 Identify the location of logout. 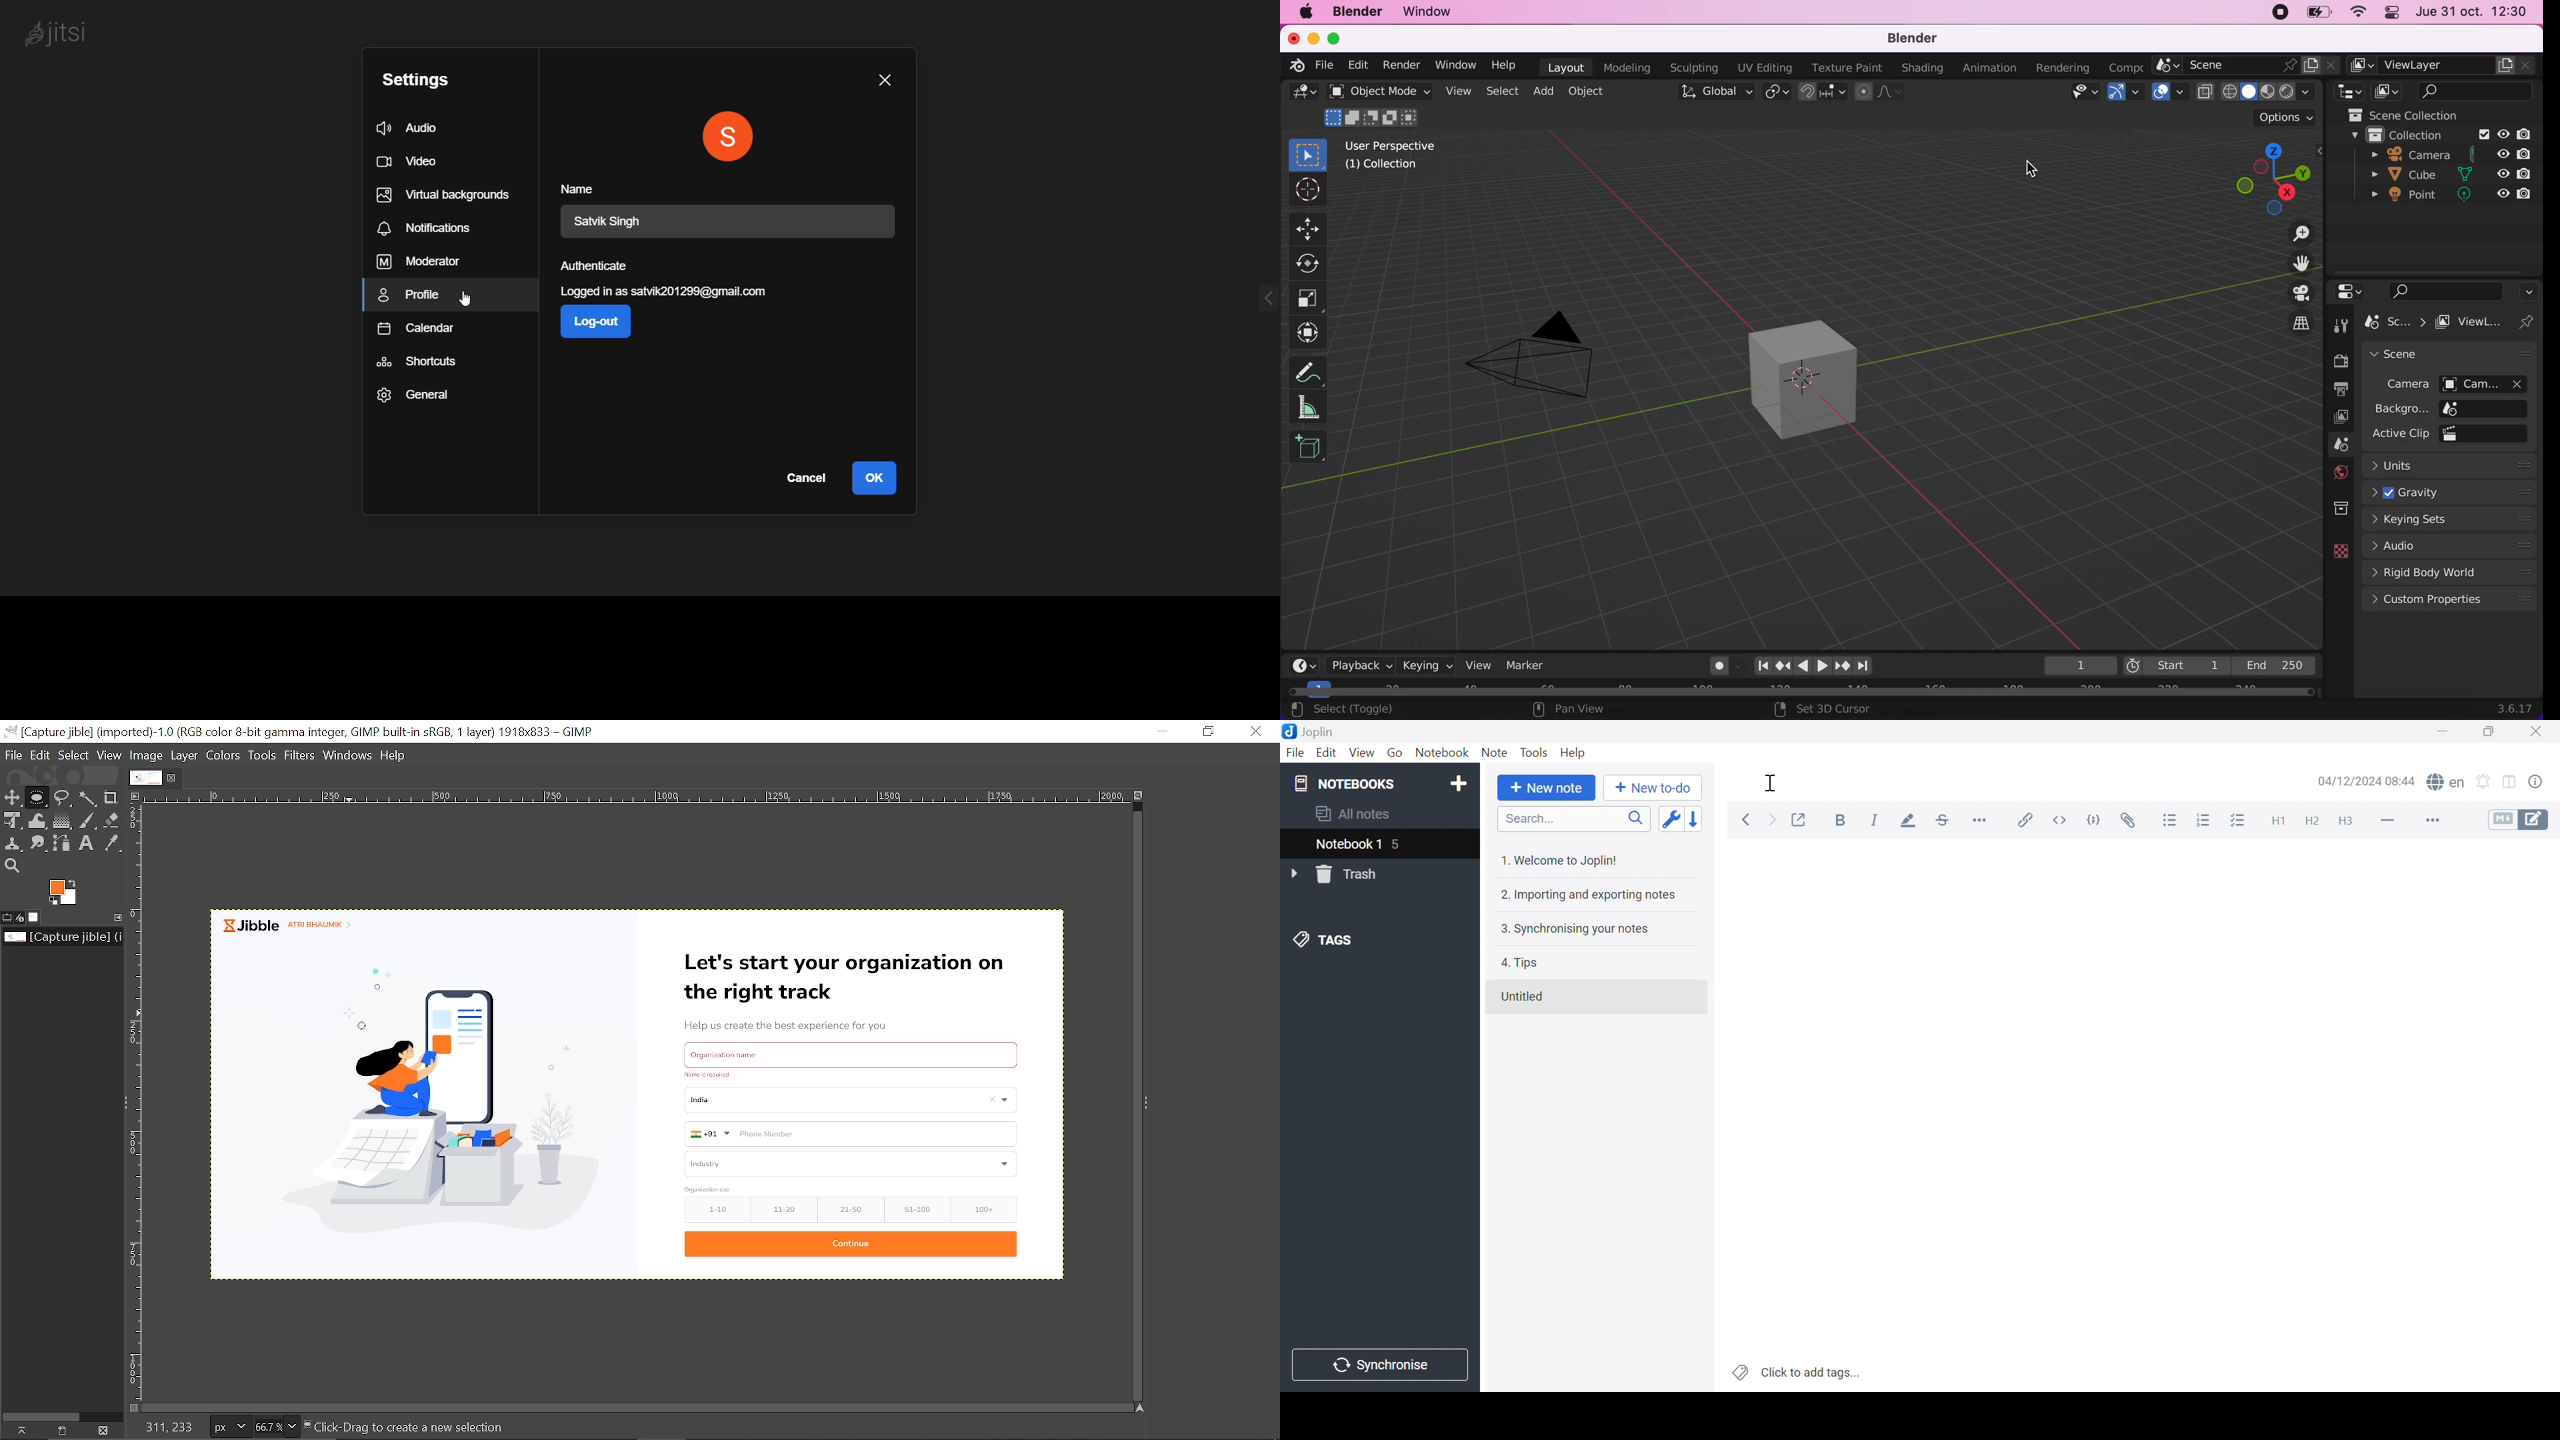
(601, 324).